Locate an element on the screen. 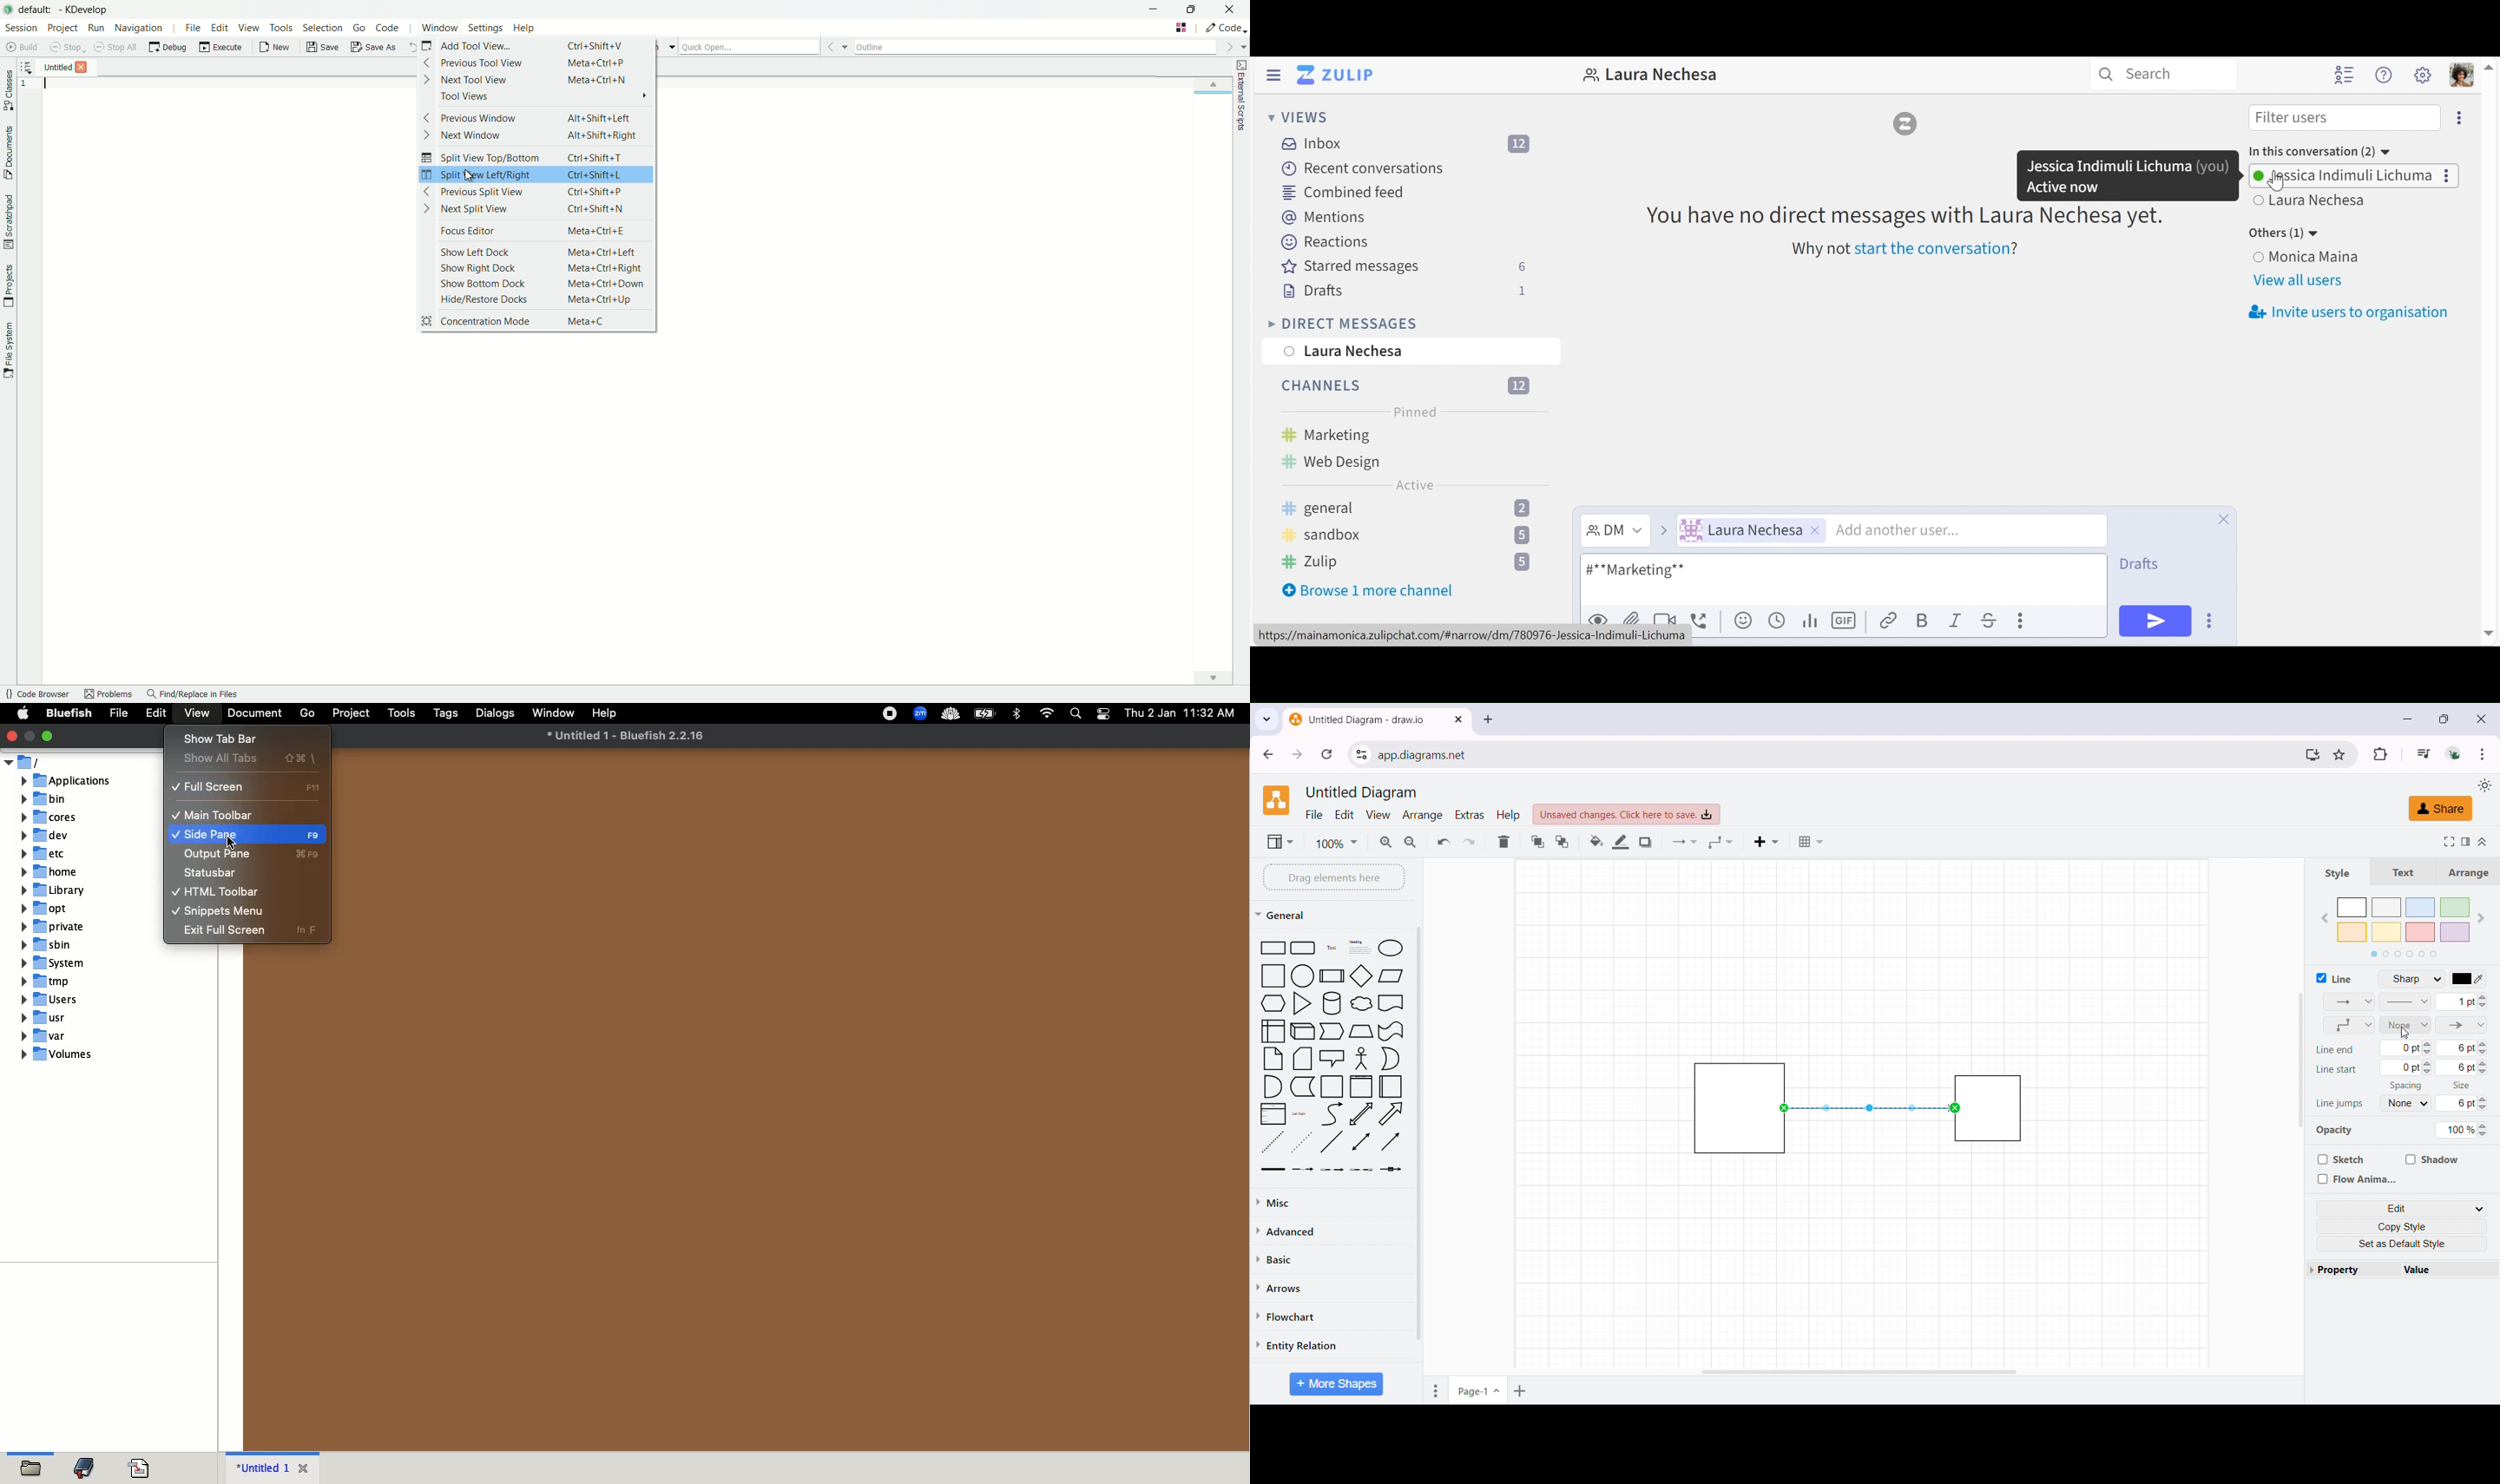  install is located at coordinates (2312, 754).